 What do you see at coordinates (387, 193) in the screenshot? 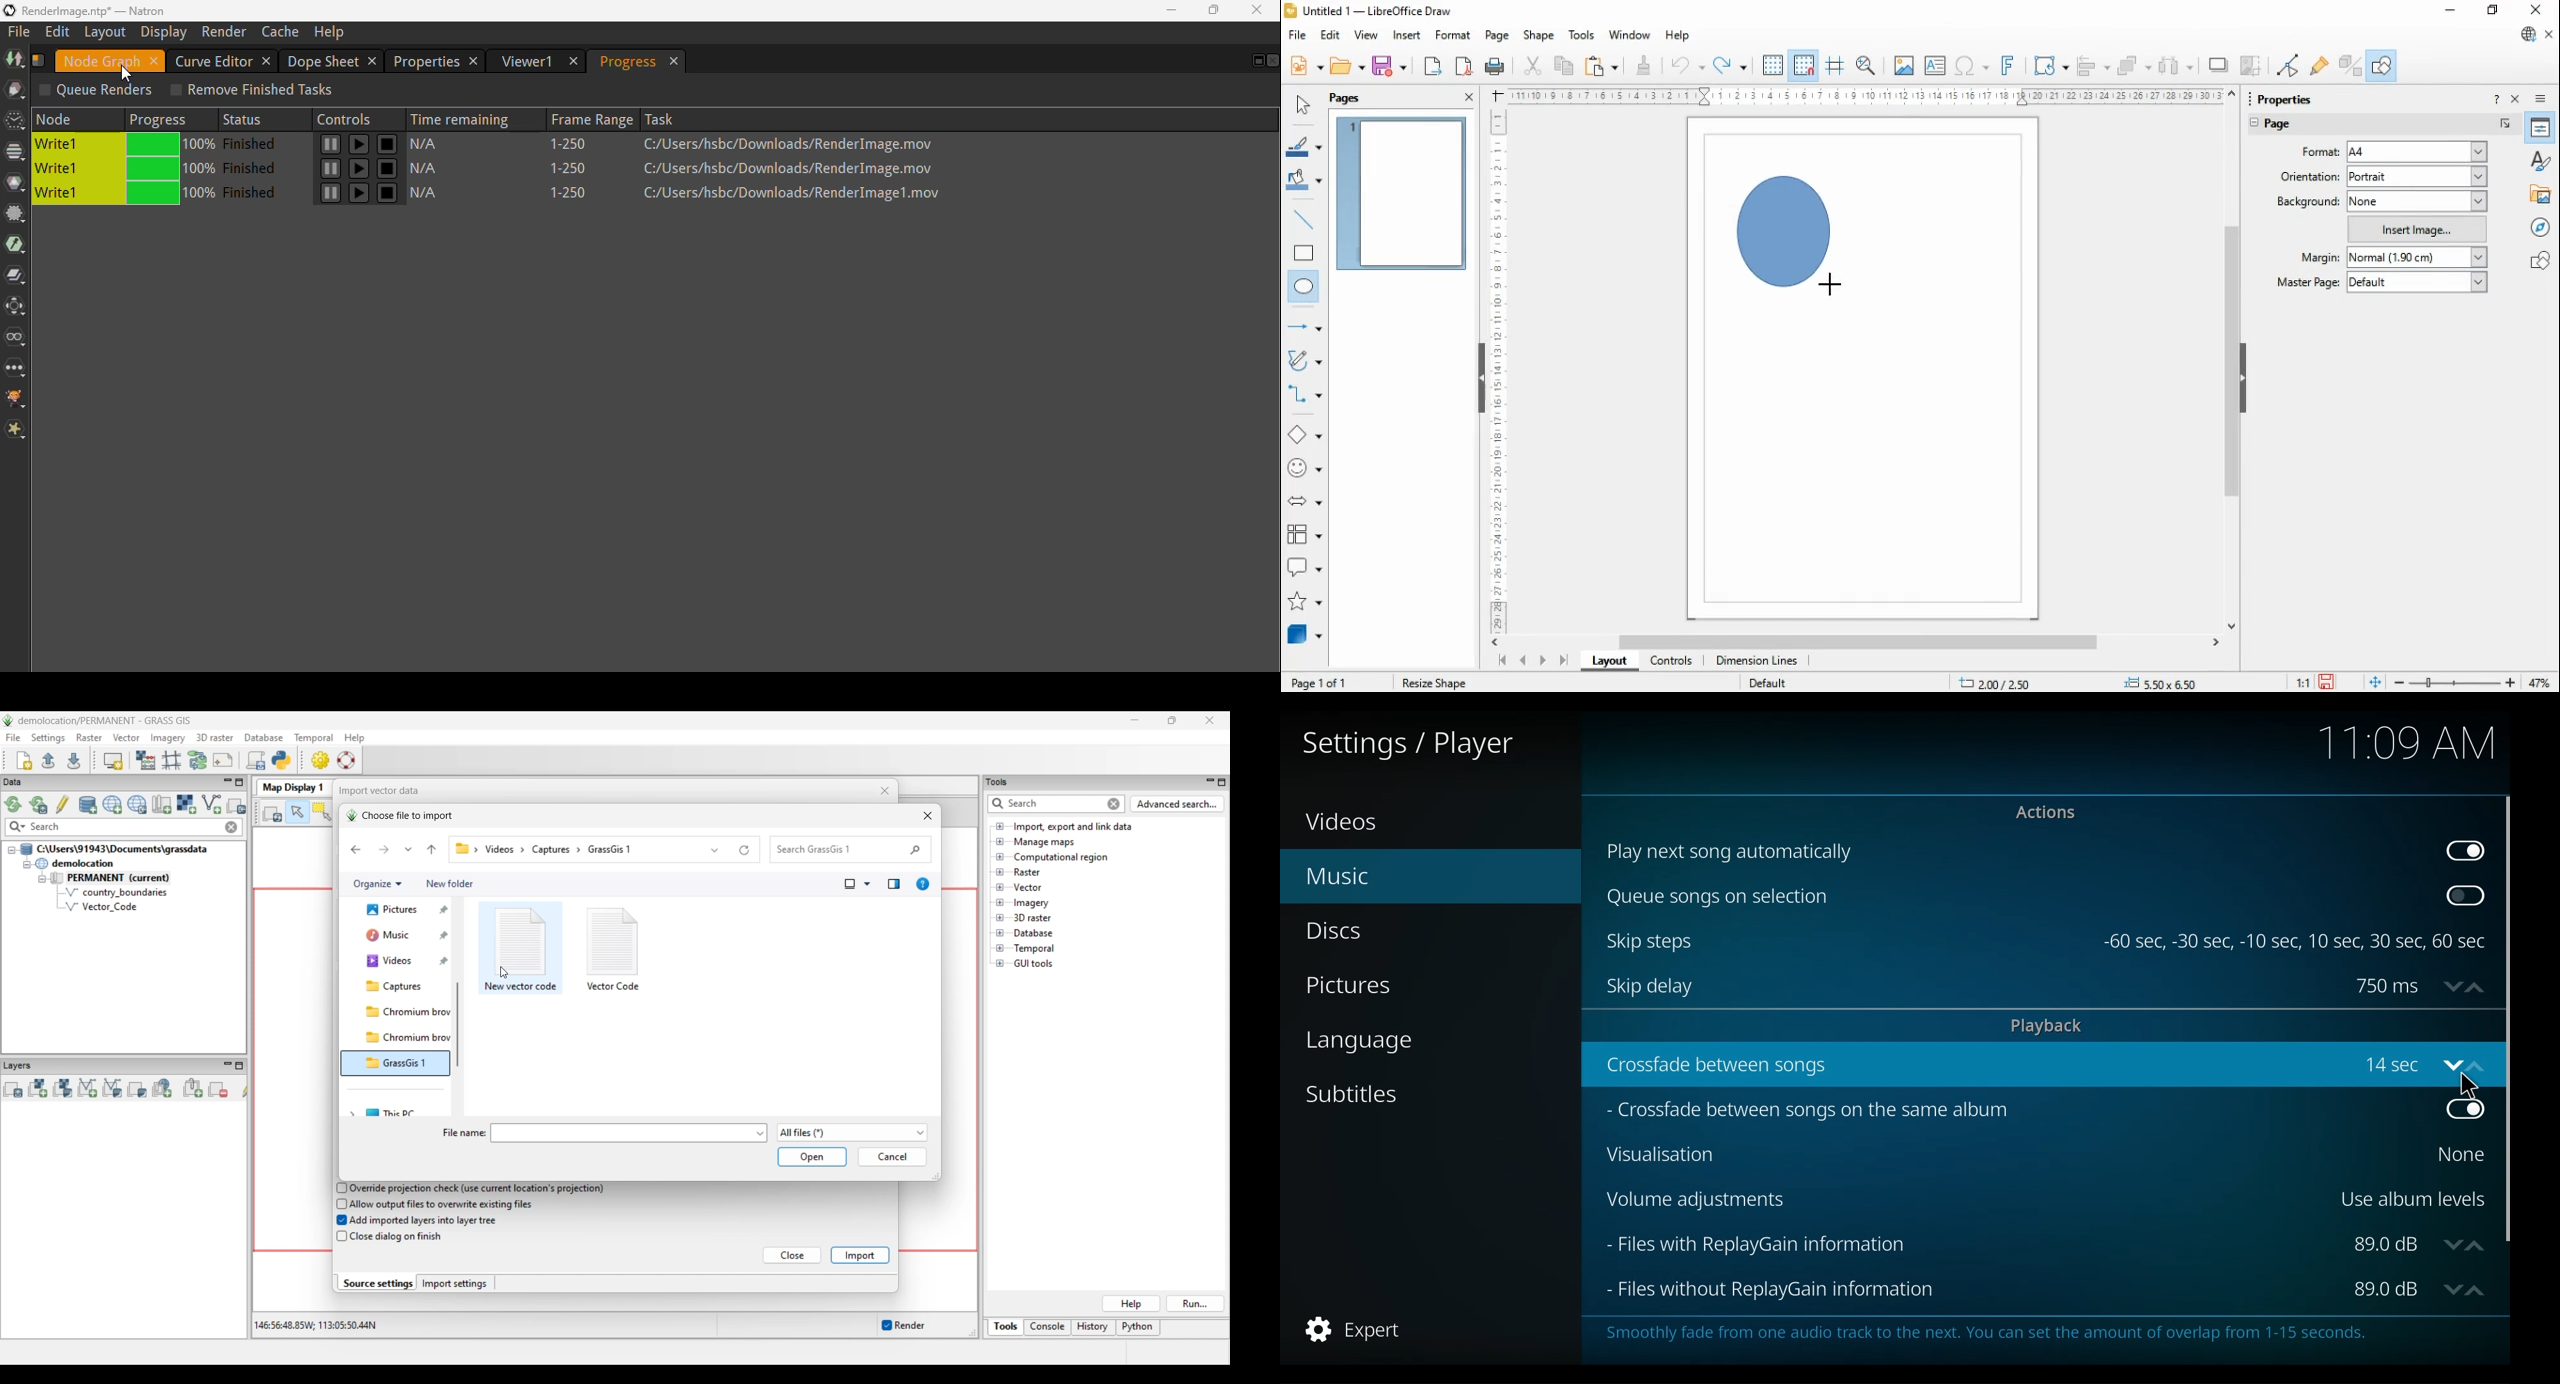
I see `stop` at bounding box center [387, 193].